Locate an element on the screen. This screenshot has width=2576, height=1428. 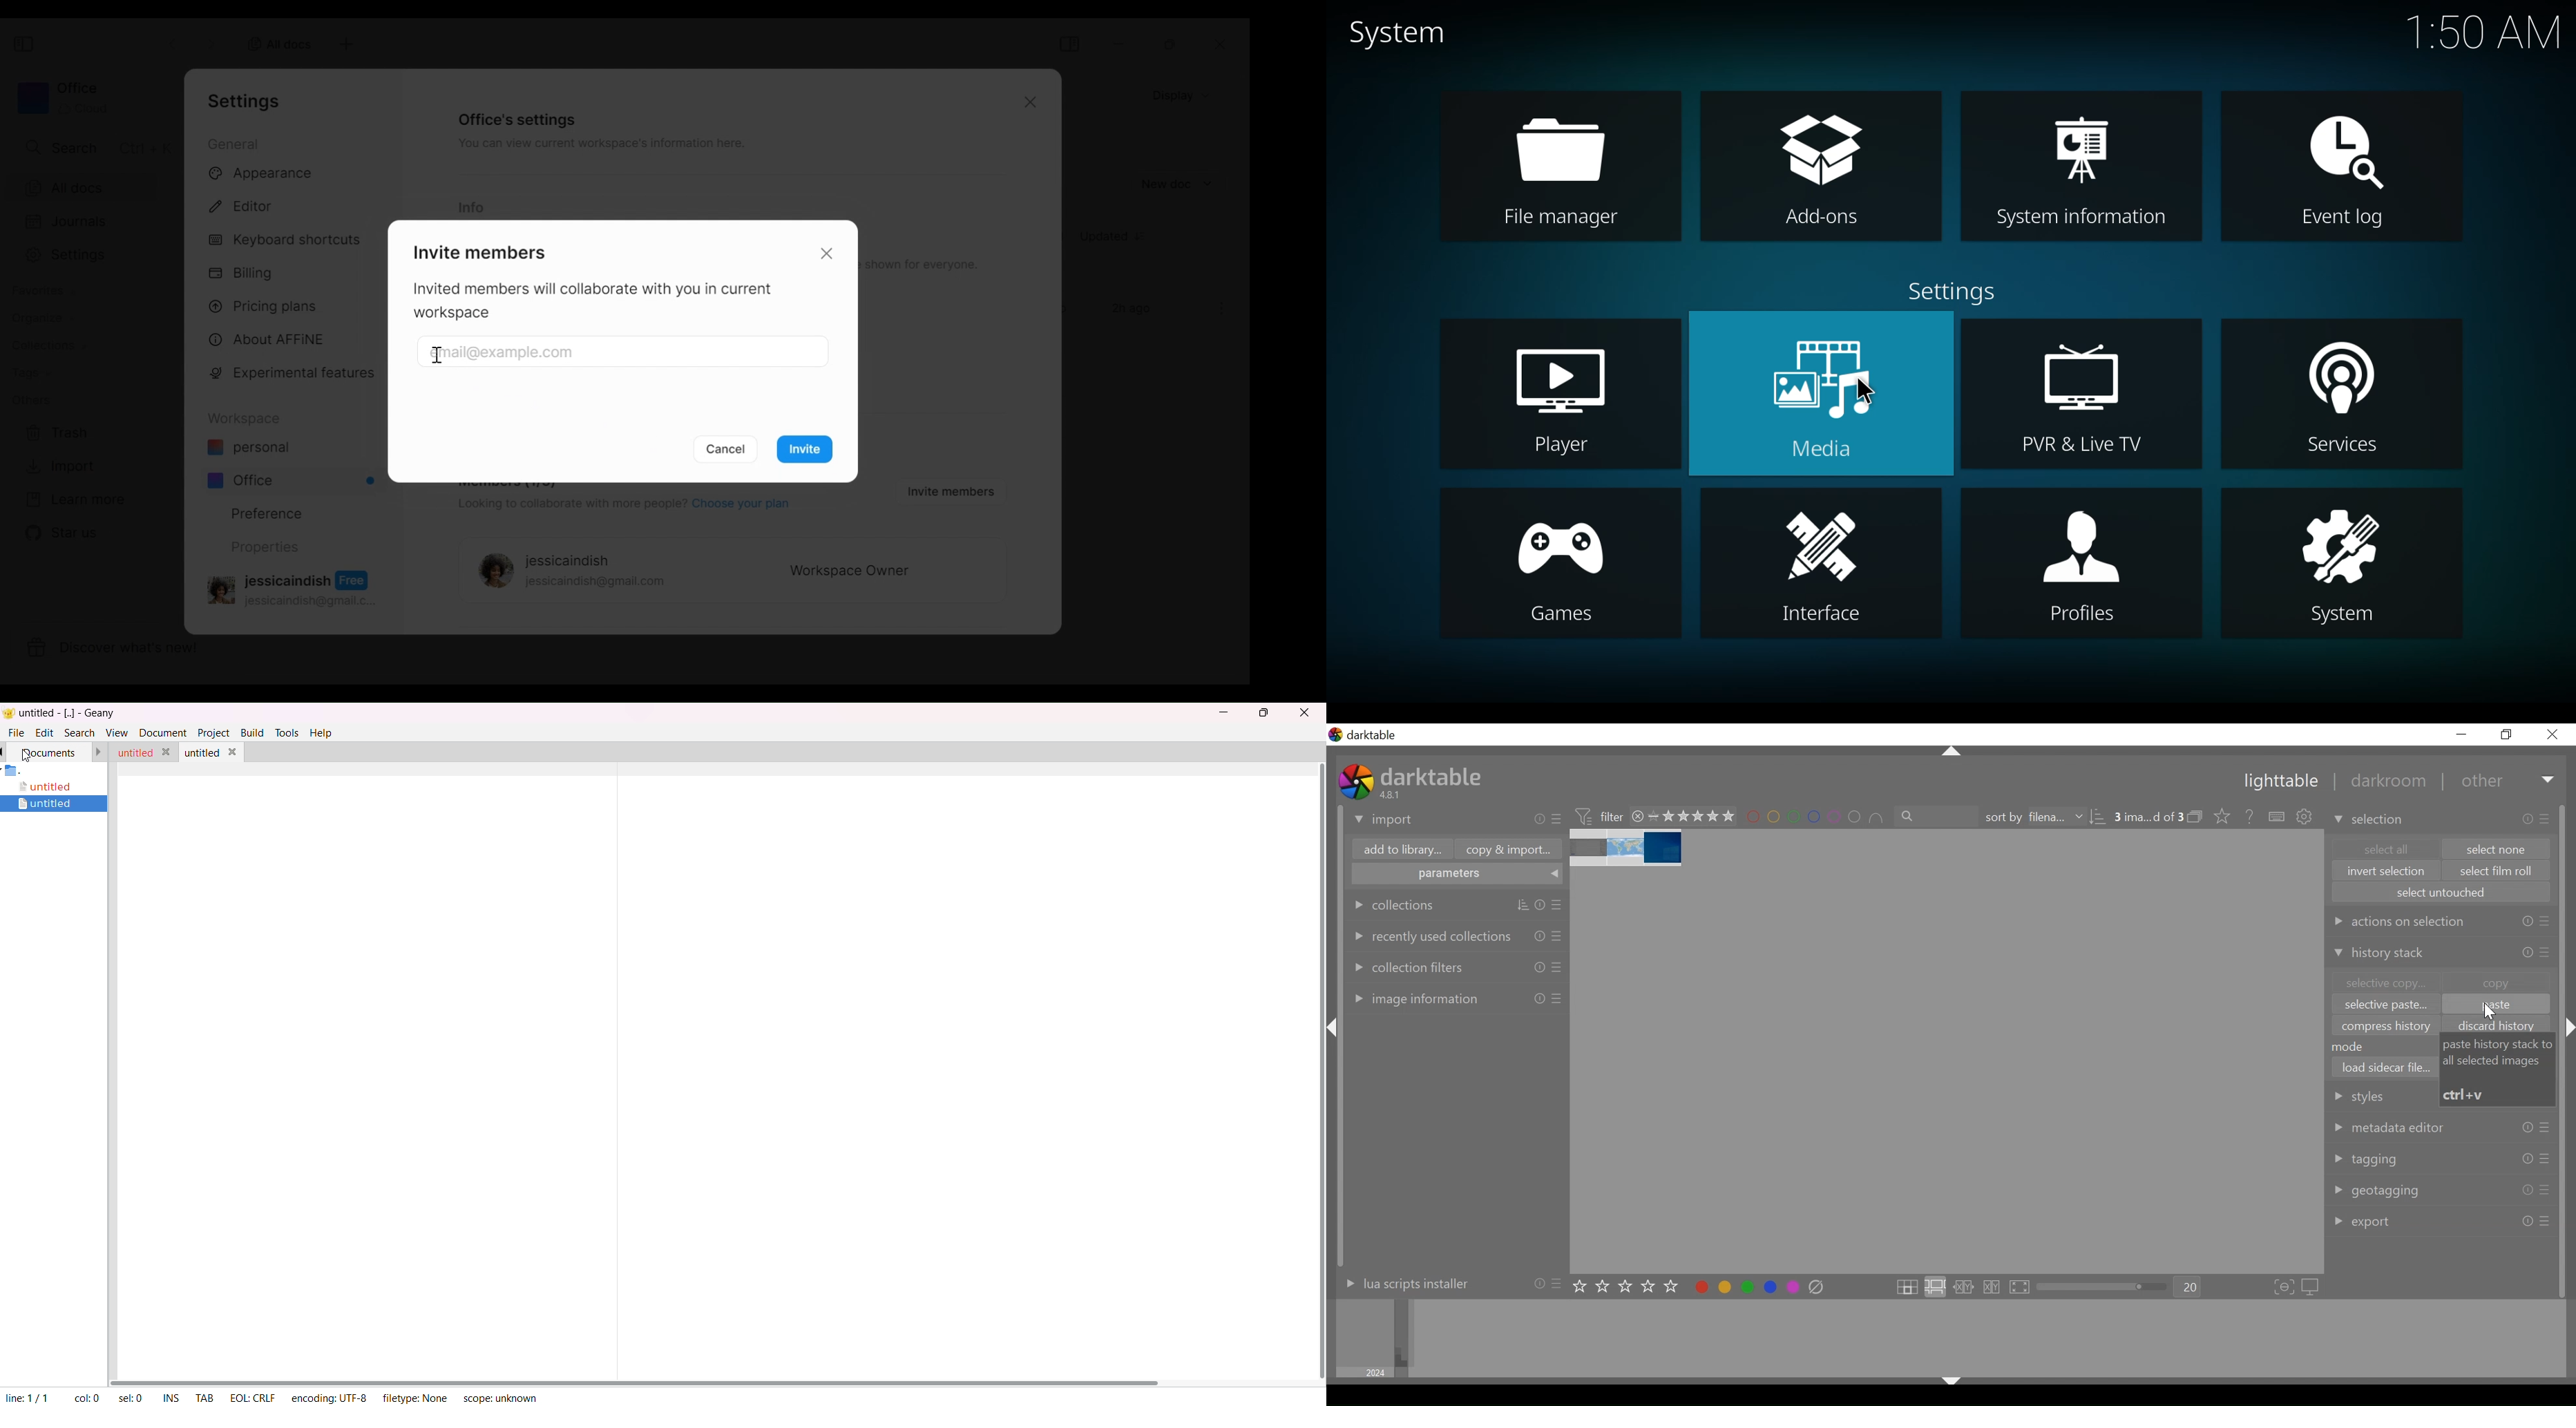
Invited members will collaborate with you in current
workspace is located at coordinates (600, 302).